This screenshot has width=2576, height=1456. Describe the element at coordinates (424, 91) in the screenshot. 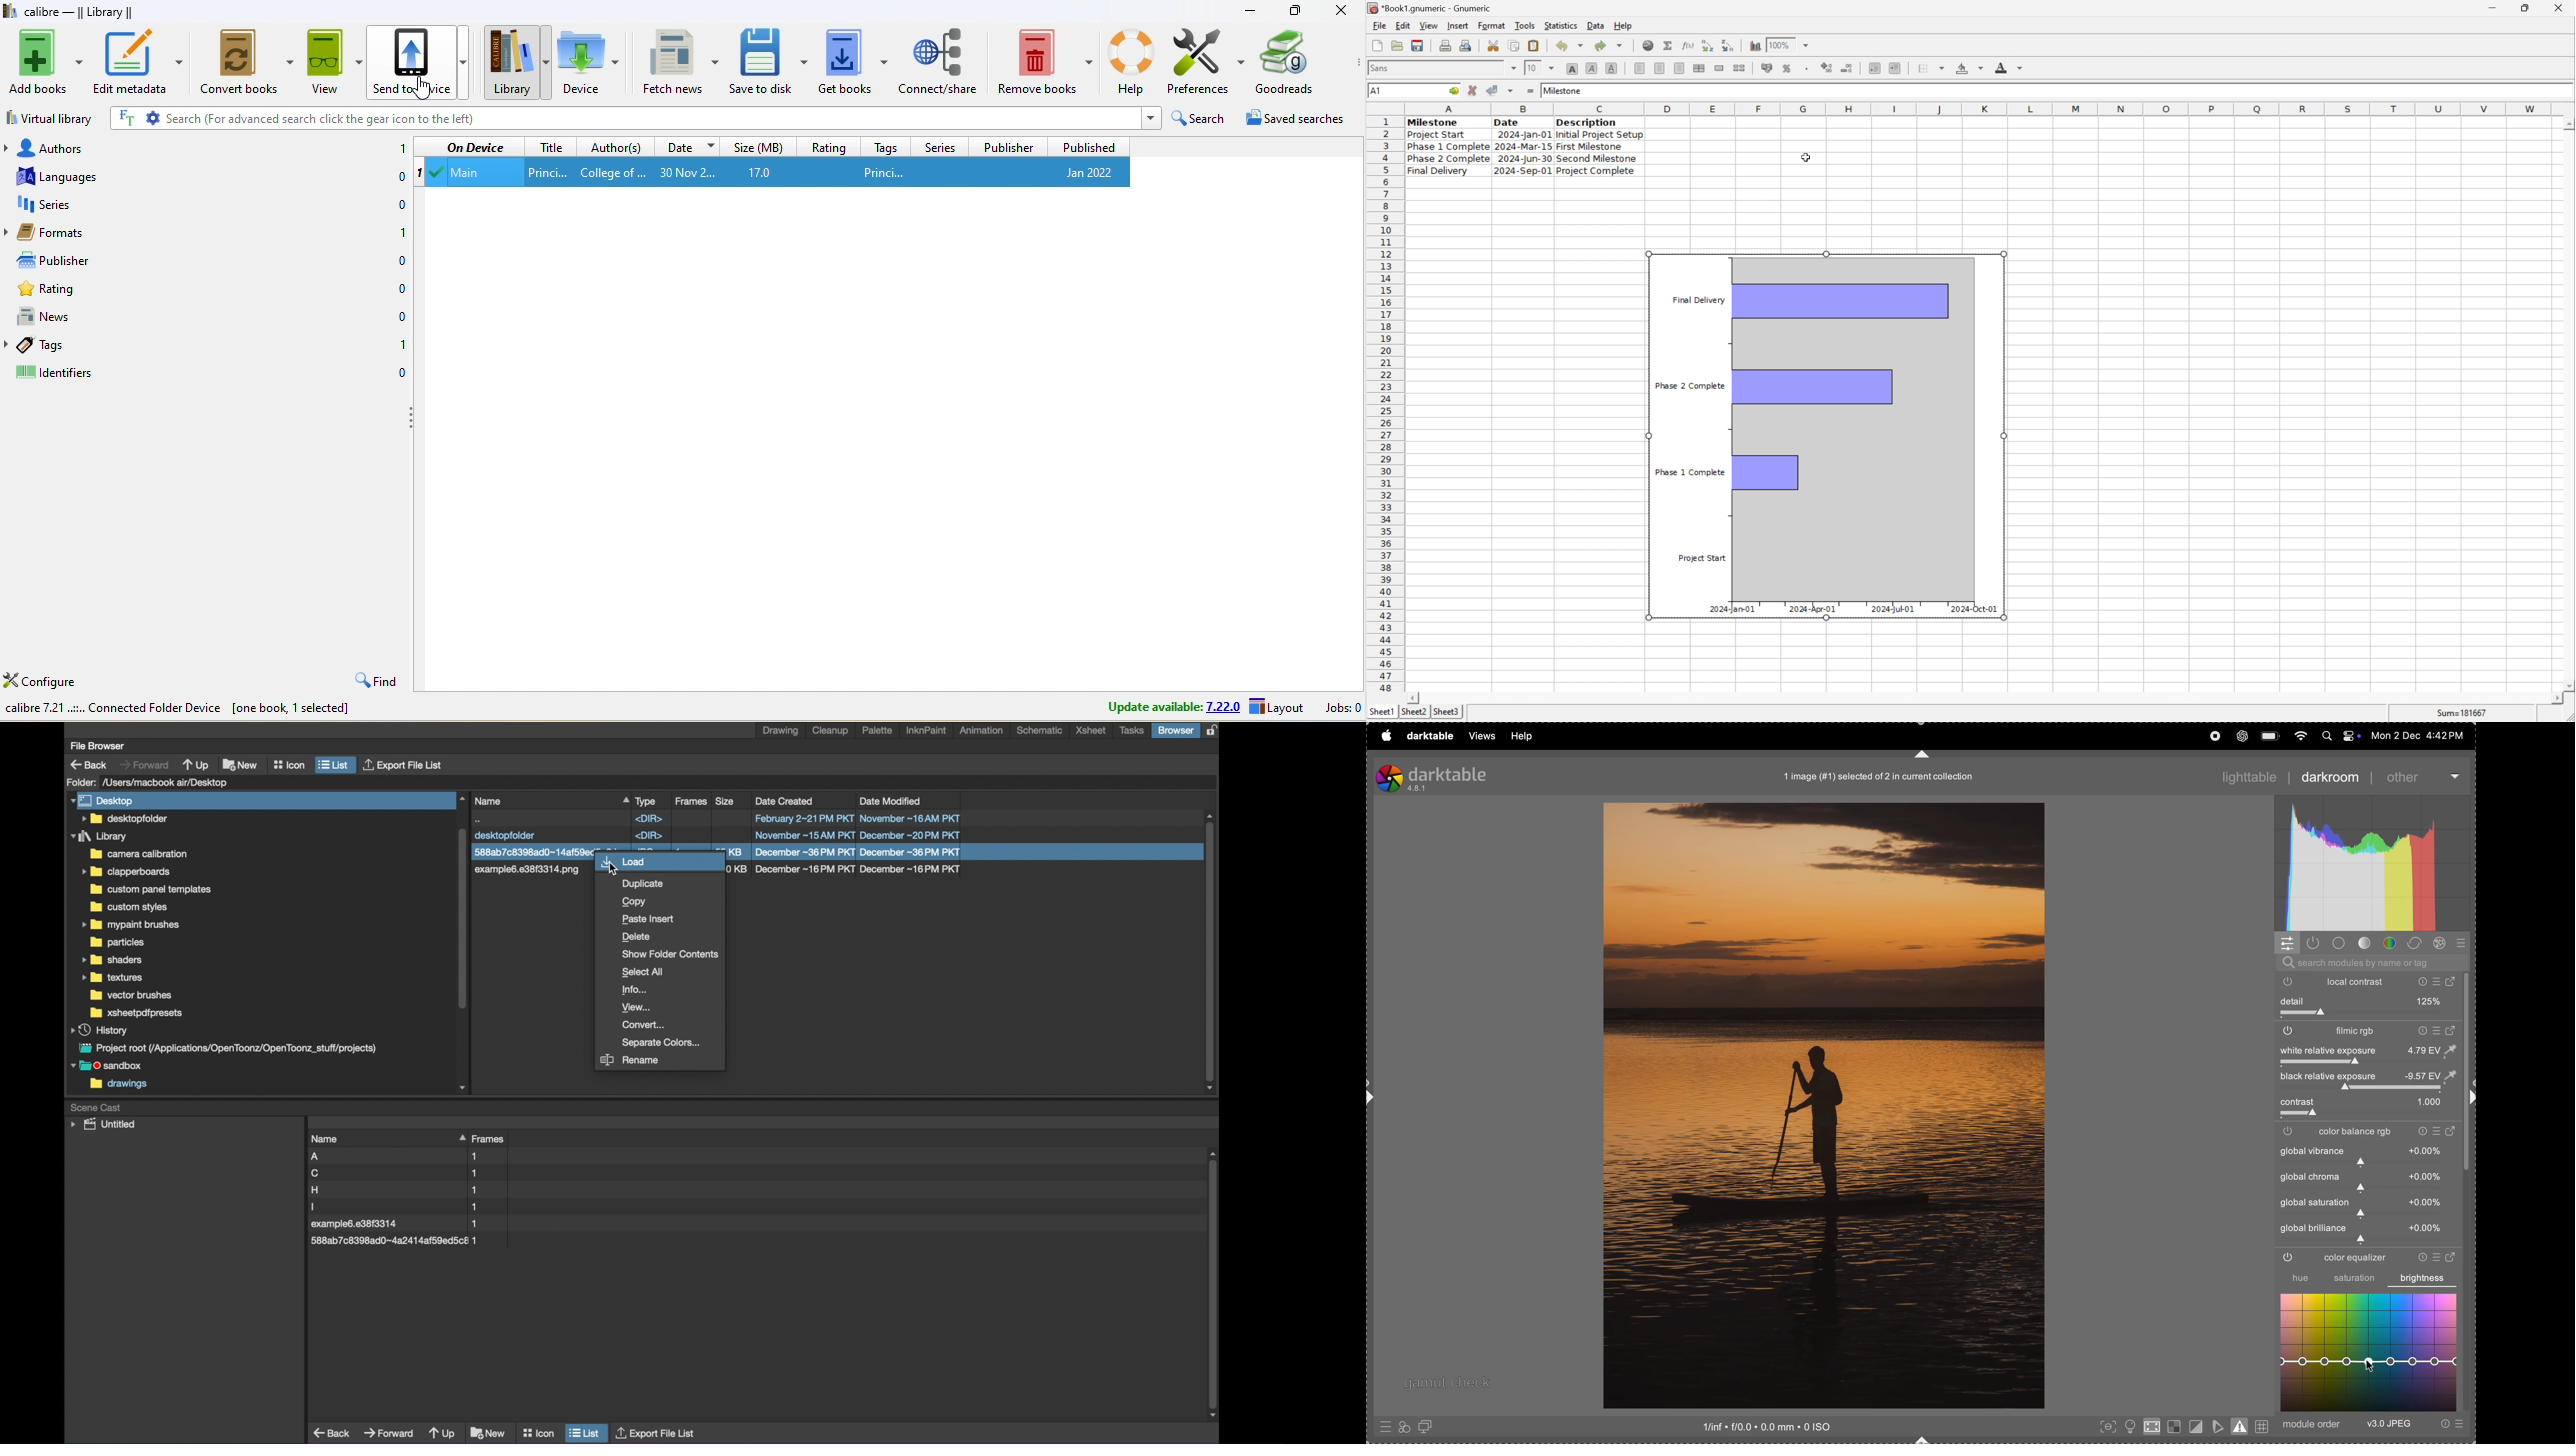

I see `cursor` at that location.